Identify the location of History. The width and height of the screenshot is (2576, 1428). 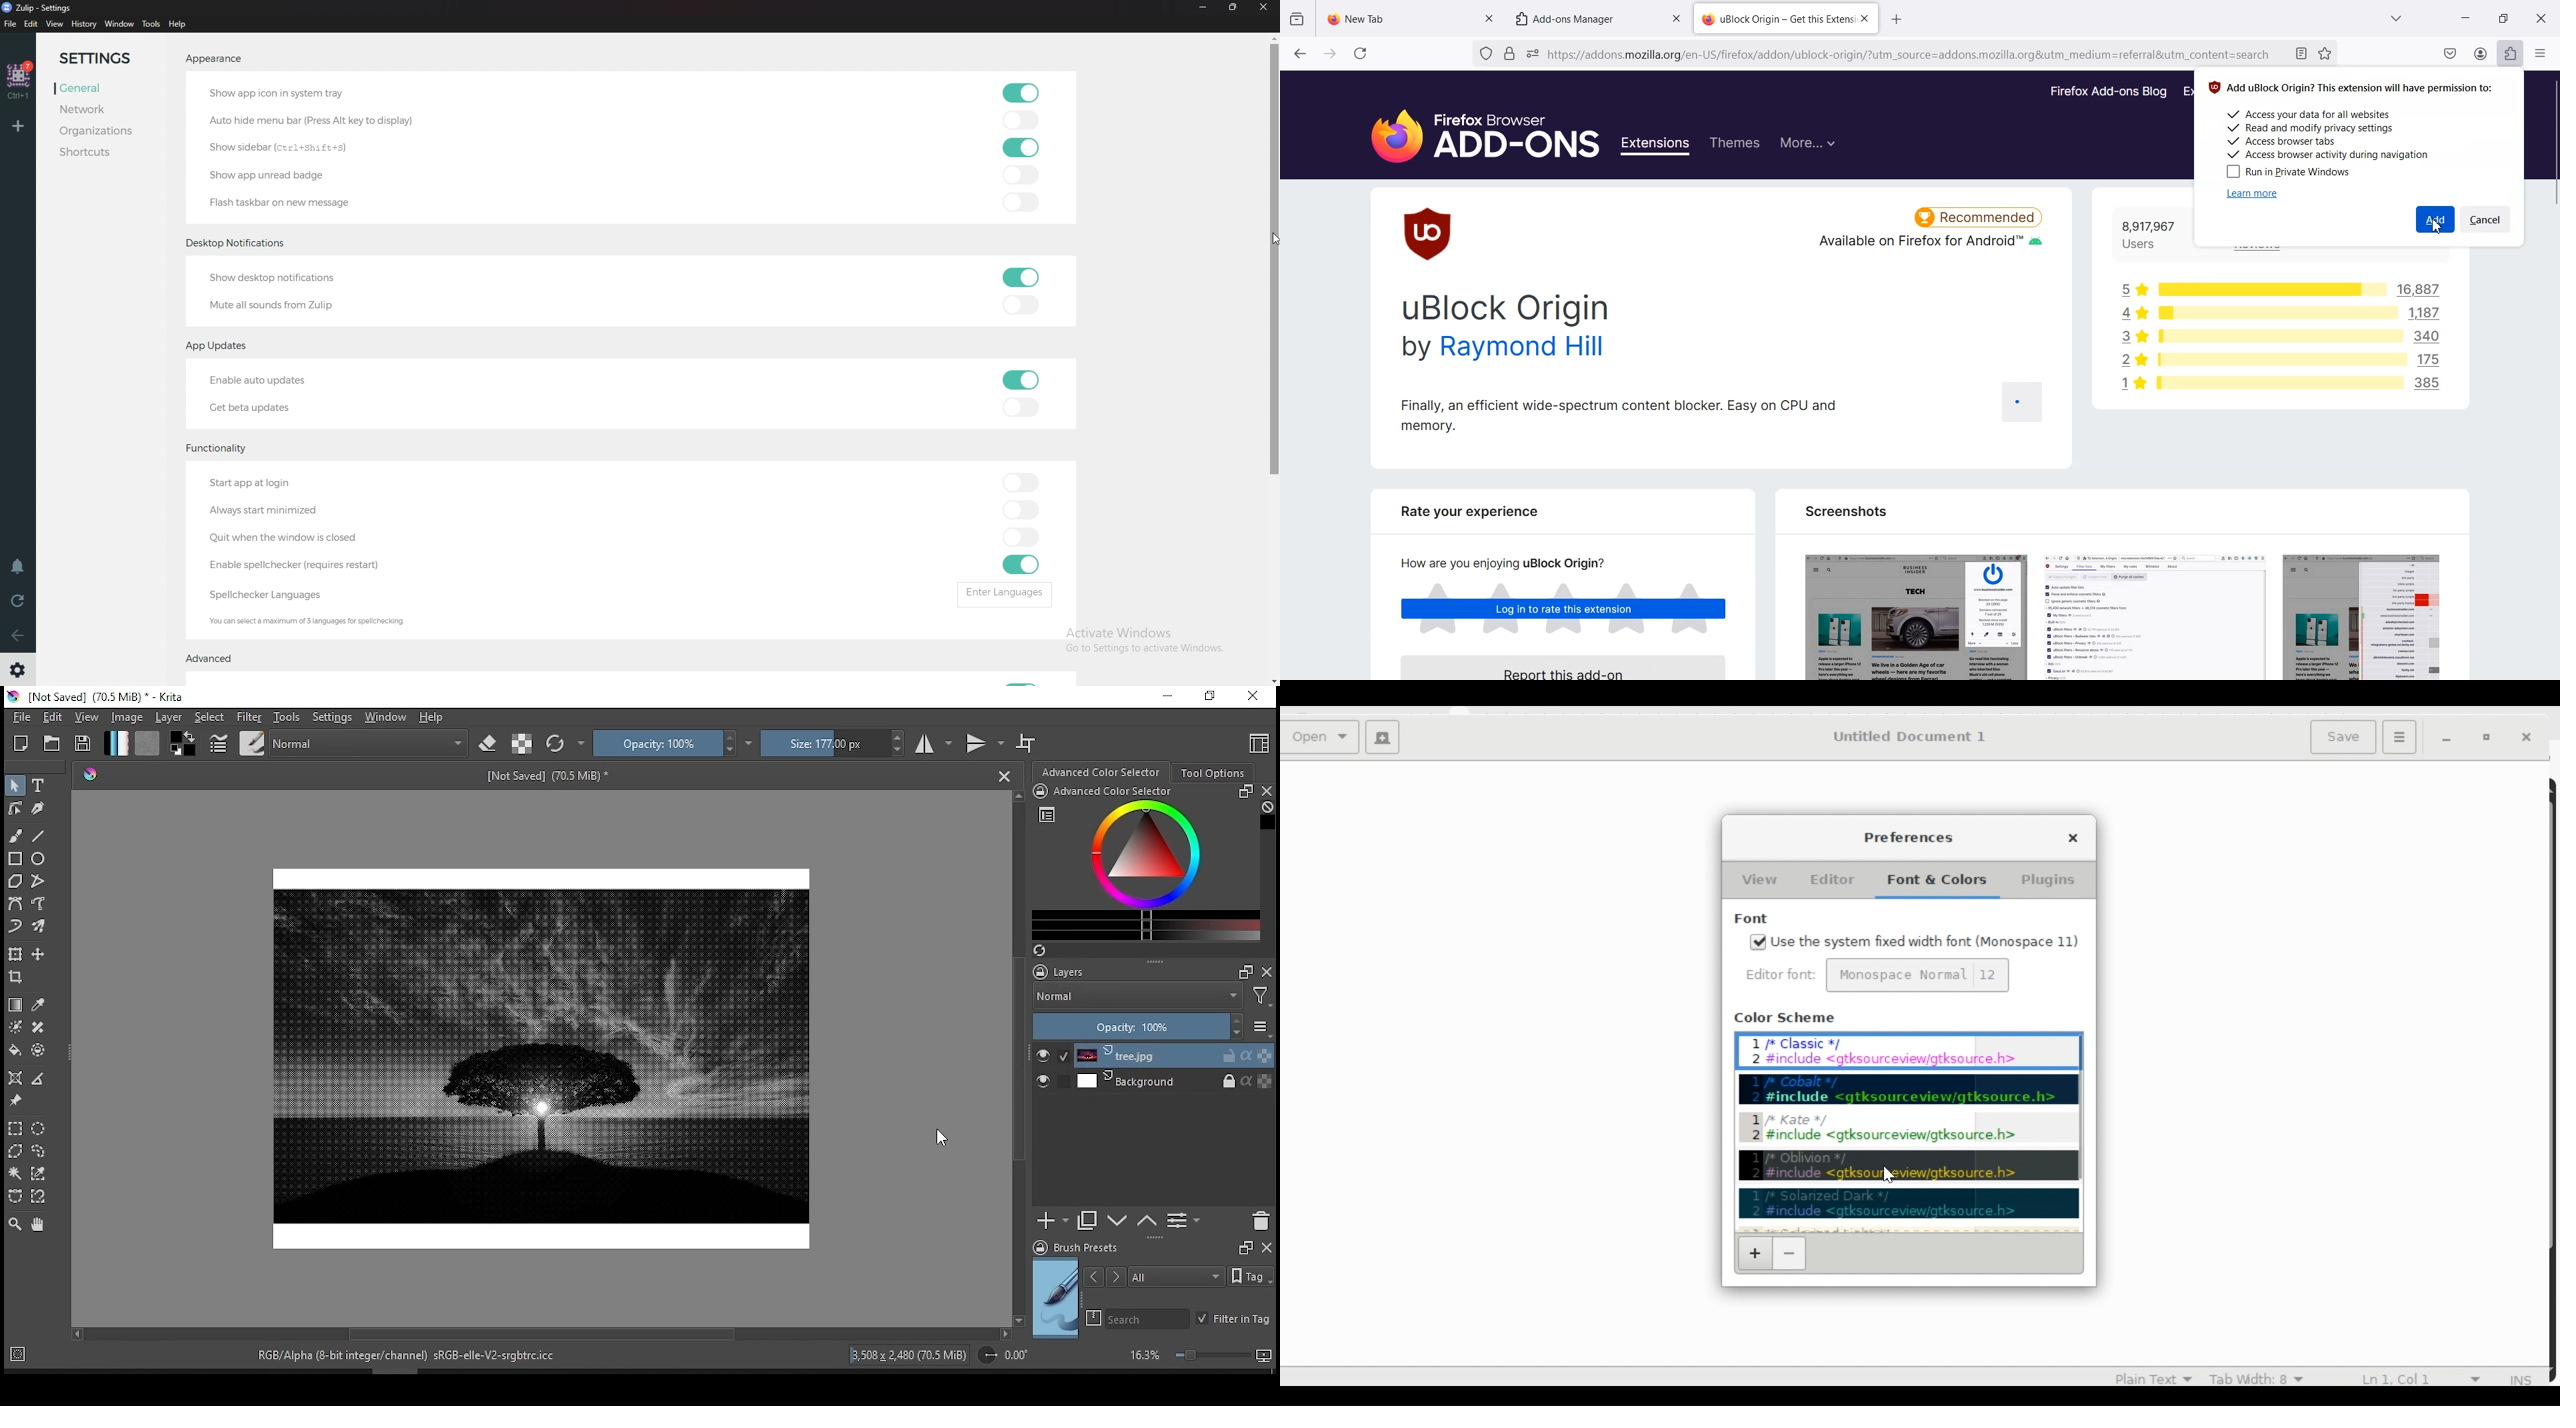
(85, 24).